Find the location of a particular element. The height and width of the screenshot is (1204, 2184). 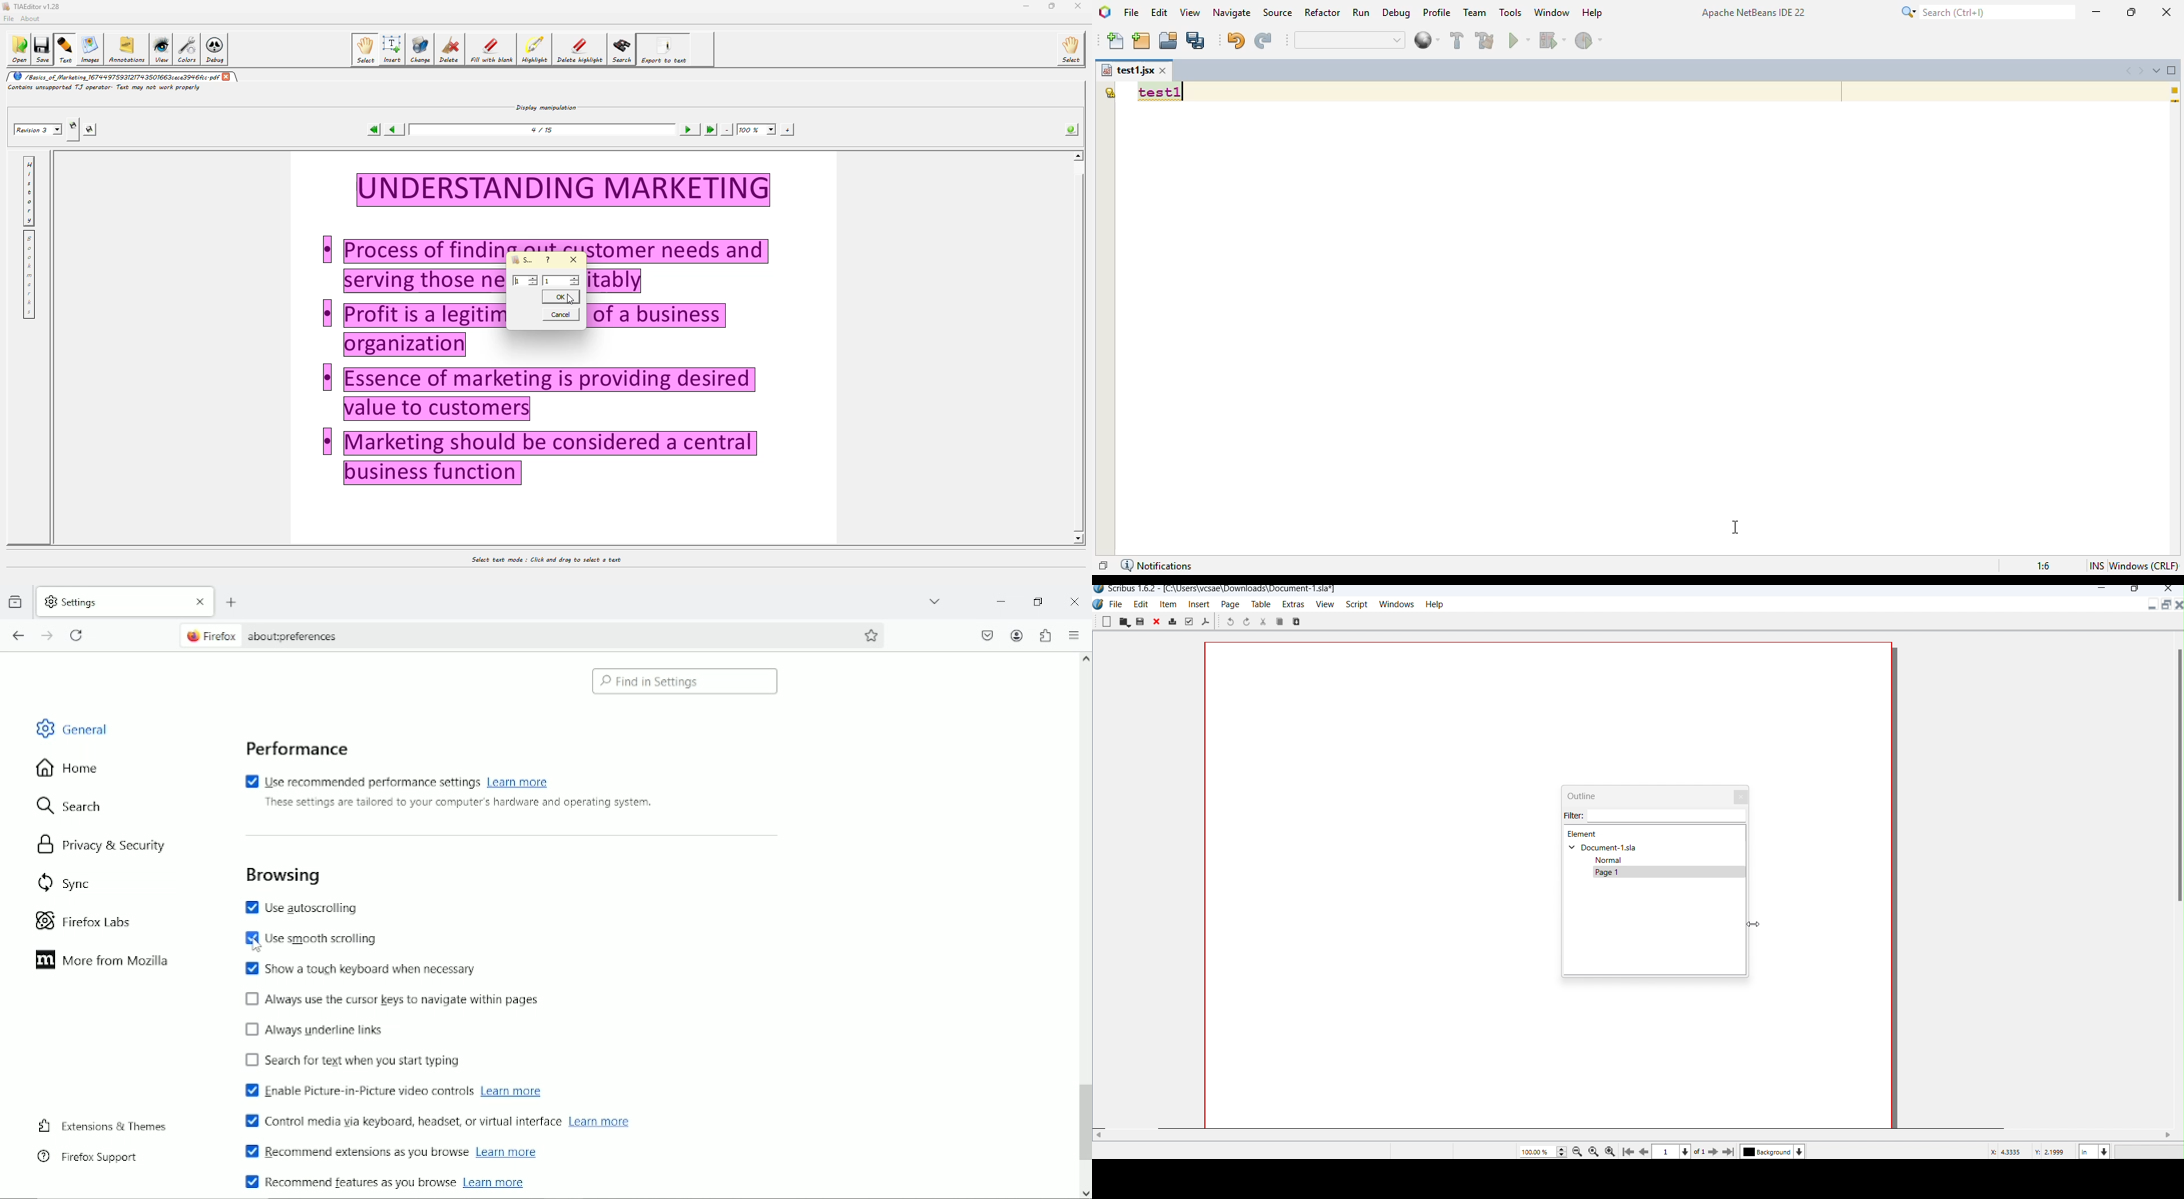

zoom in is located at coordinates (788, 129).